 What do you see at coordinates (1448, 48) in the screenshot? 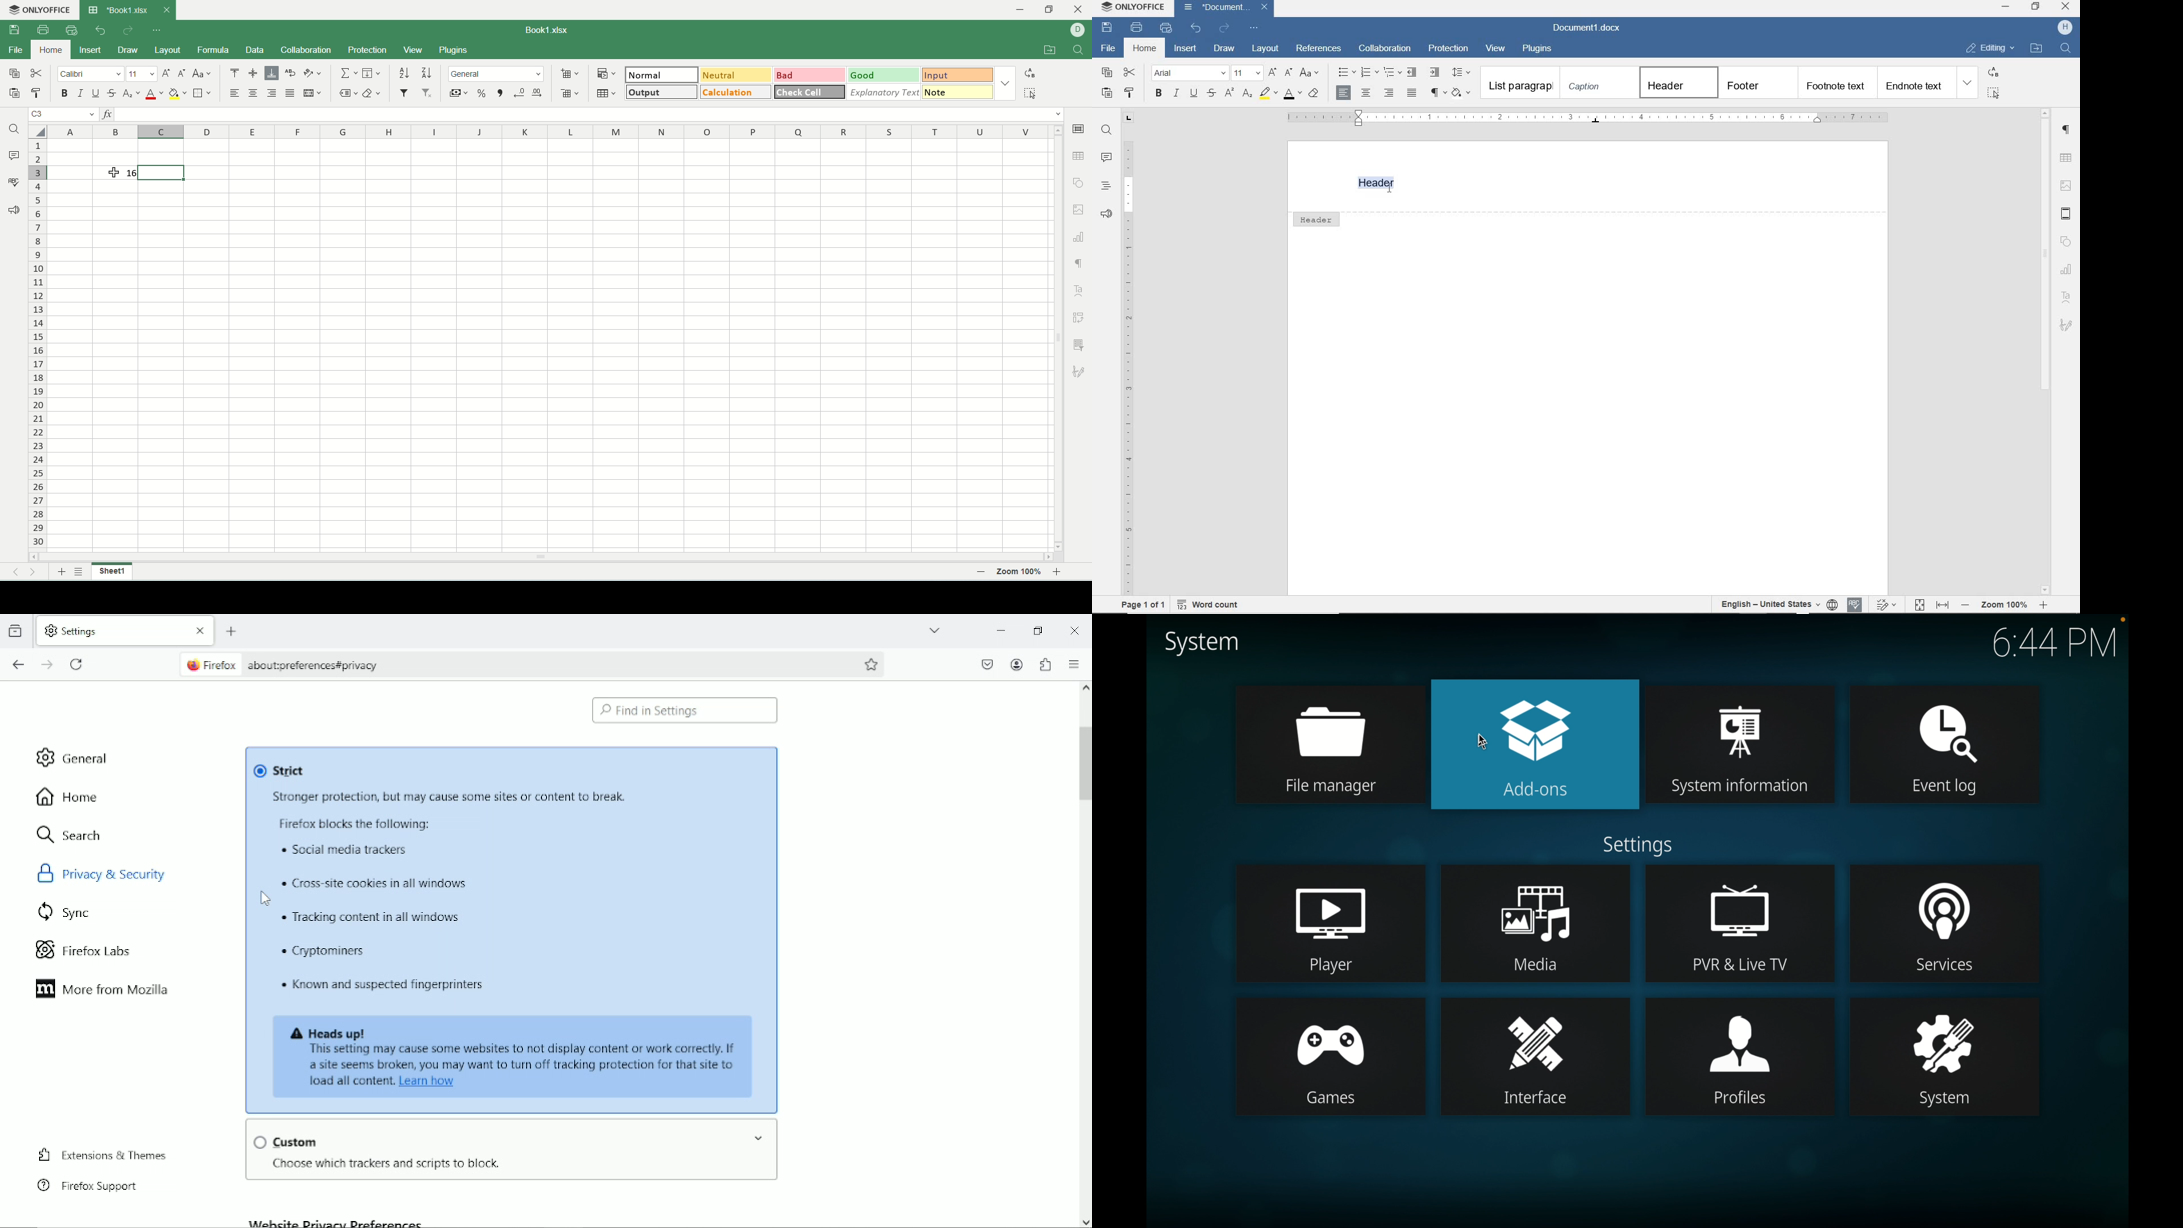
I see `protection` at bounding box center [1448, 48].